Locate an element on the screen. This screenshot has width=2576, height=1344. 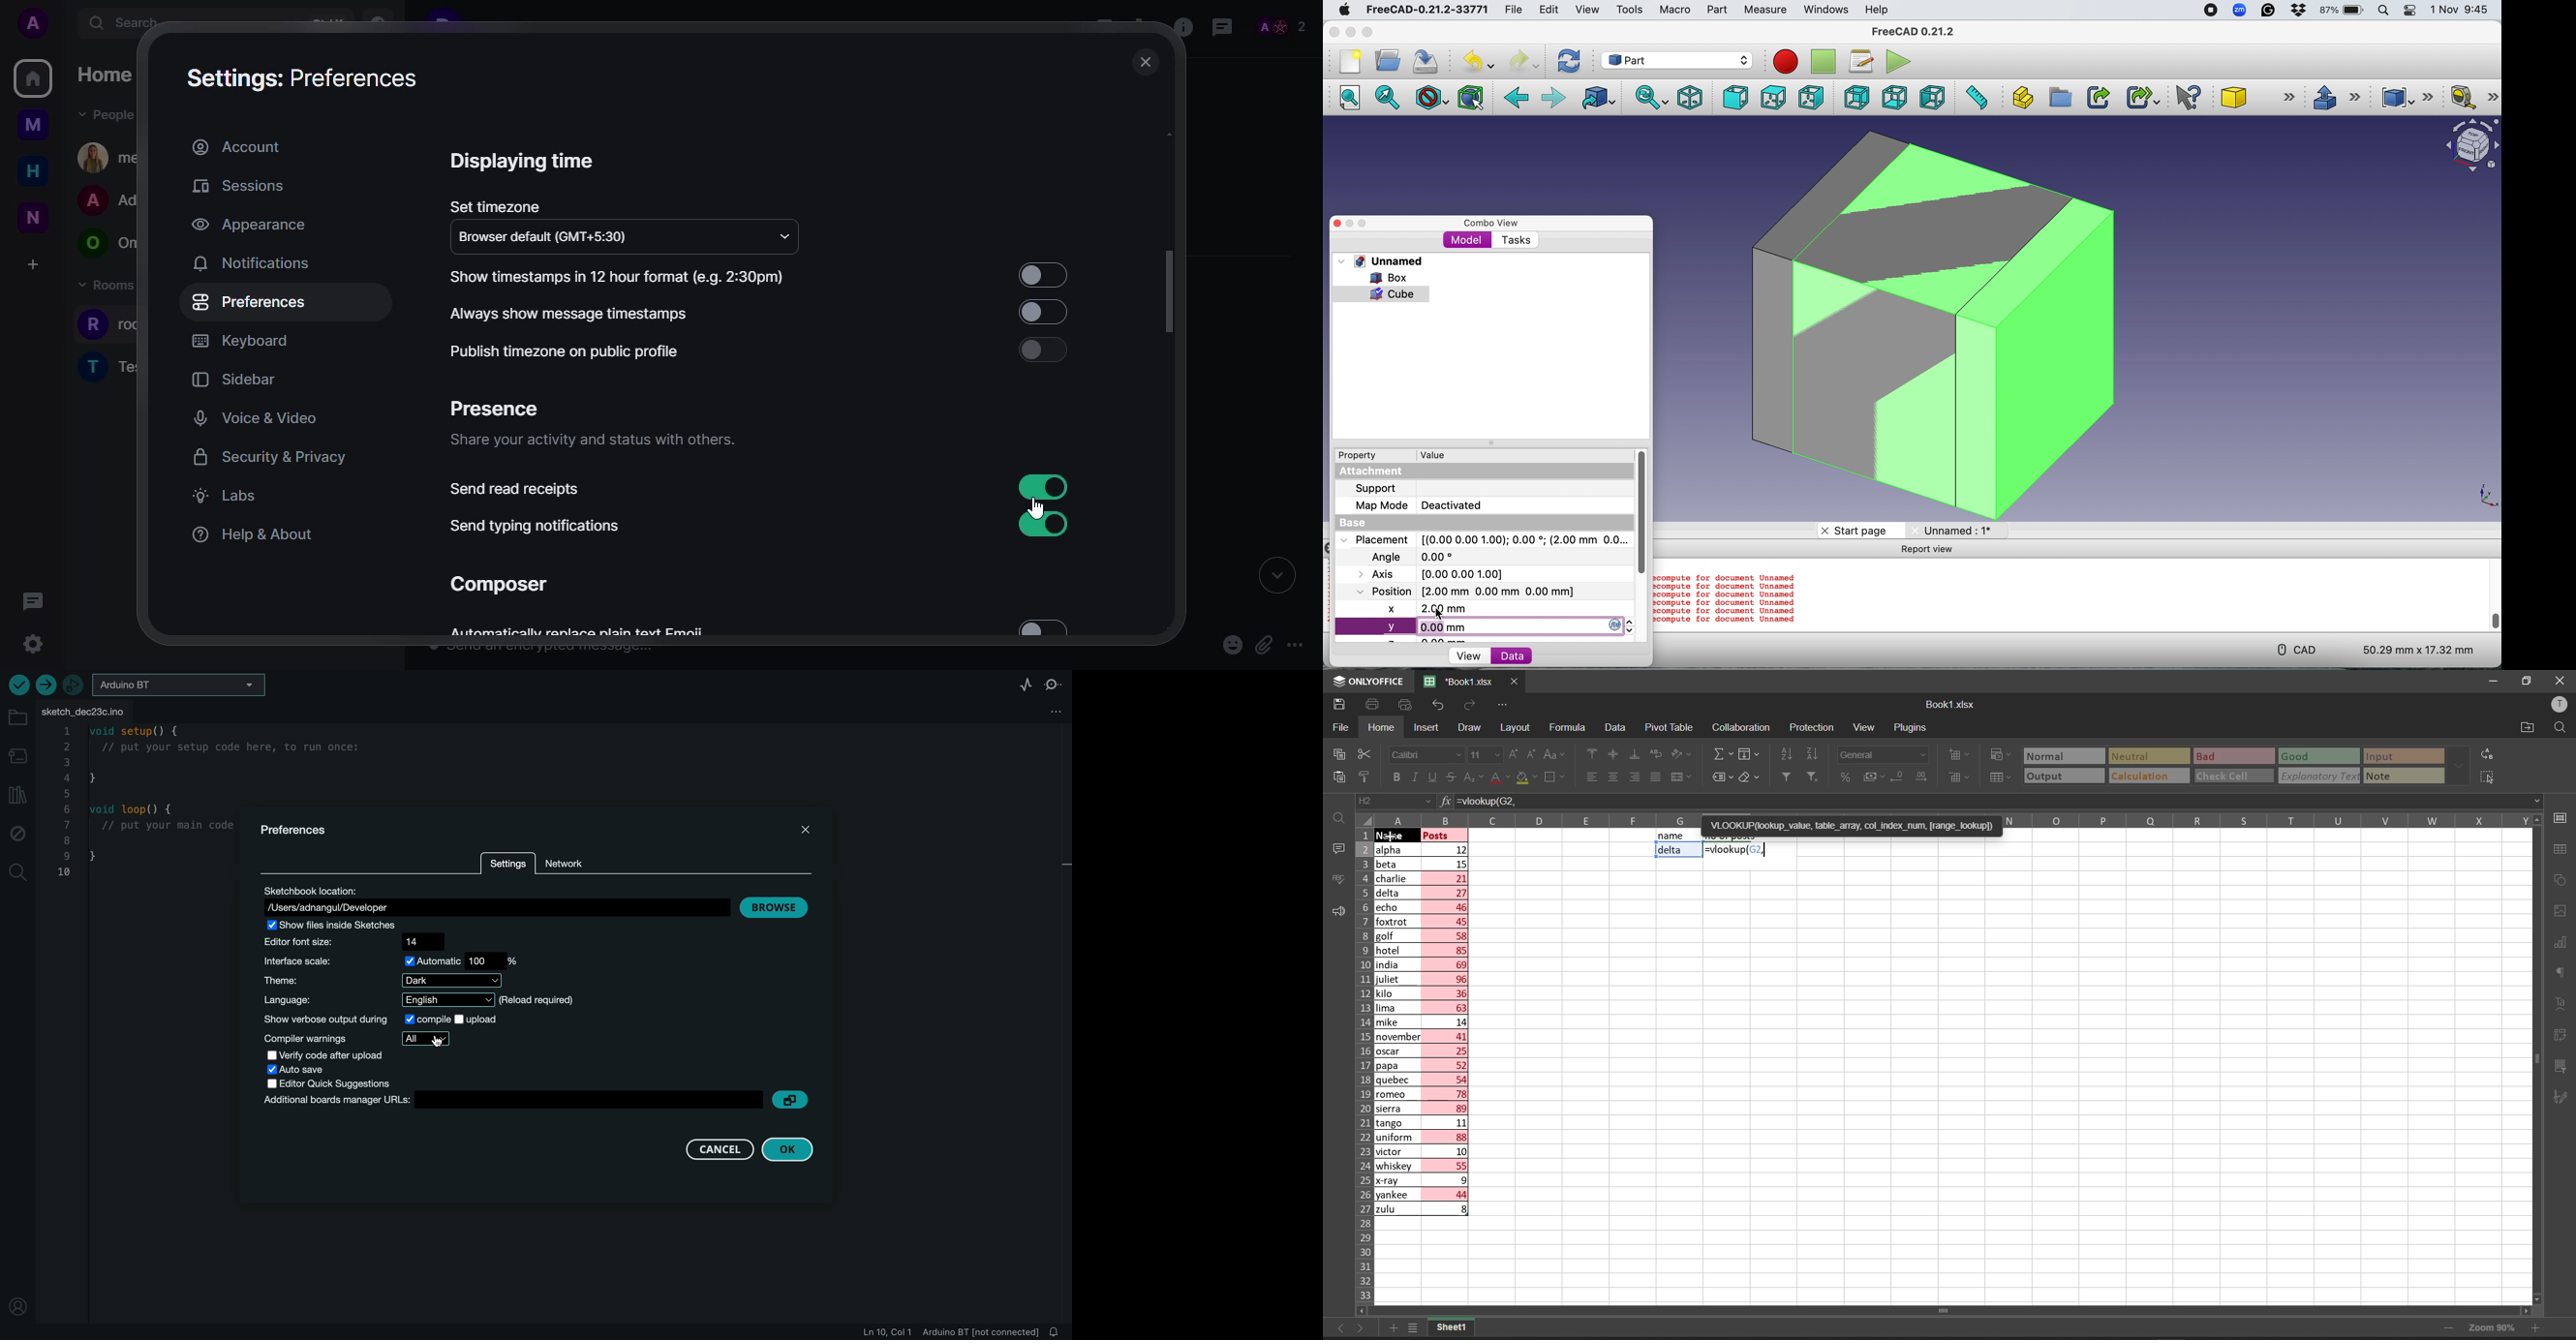
Bad is located at coordinates (2211, 756).